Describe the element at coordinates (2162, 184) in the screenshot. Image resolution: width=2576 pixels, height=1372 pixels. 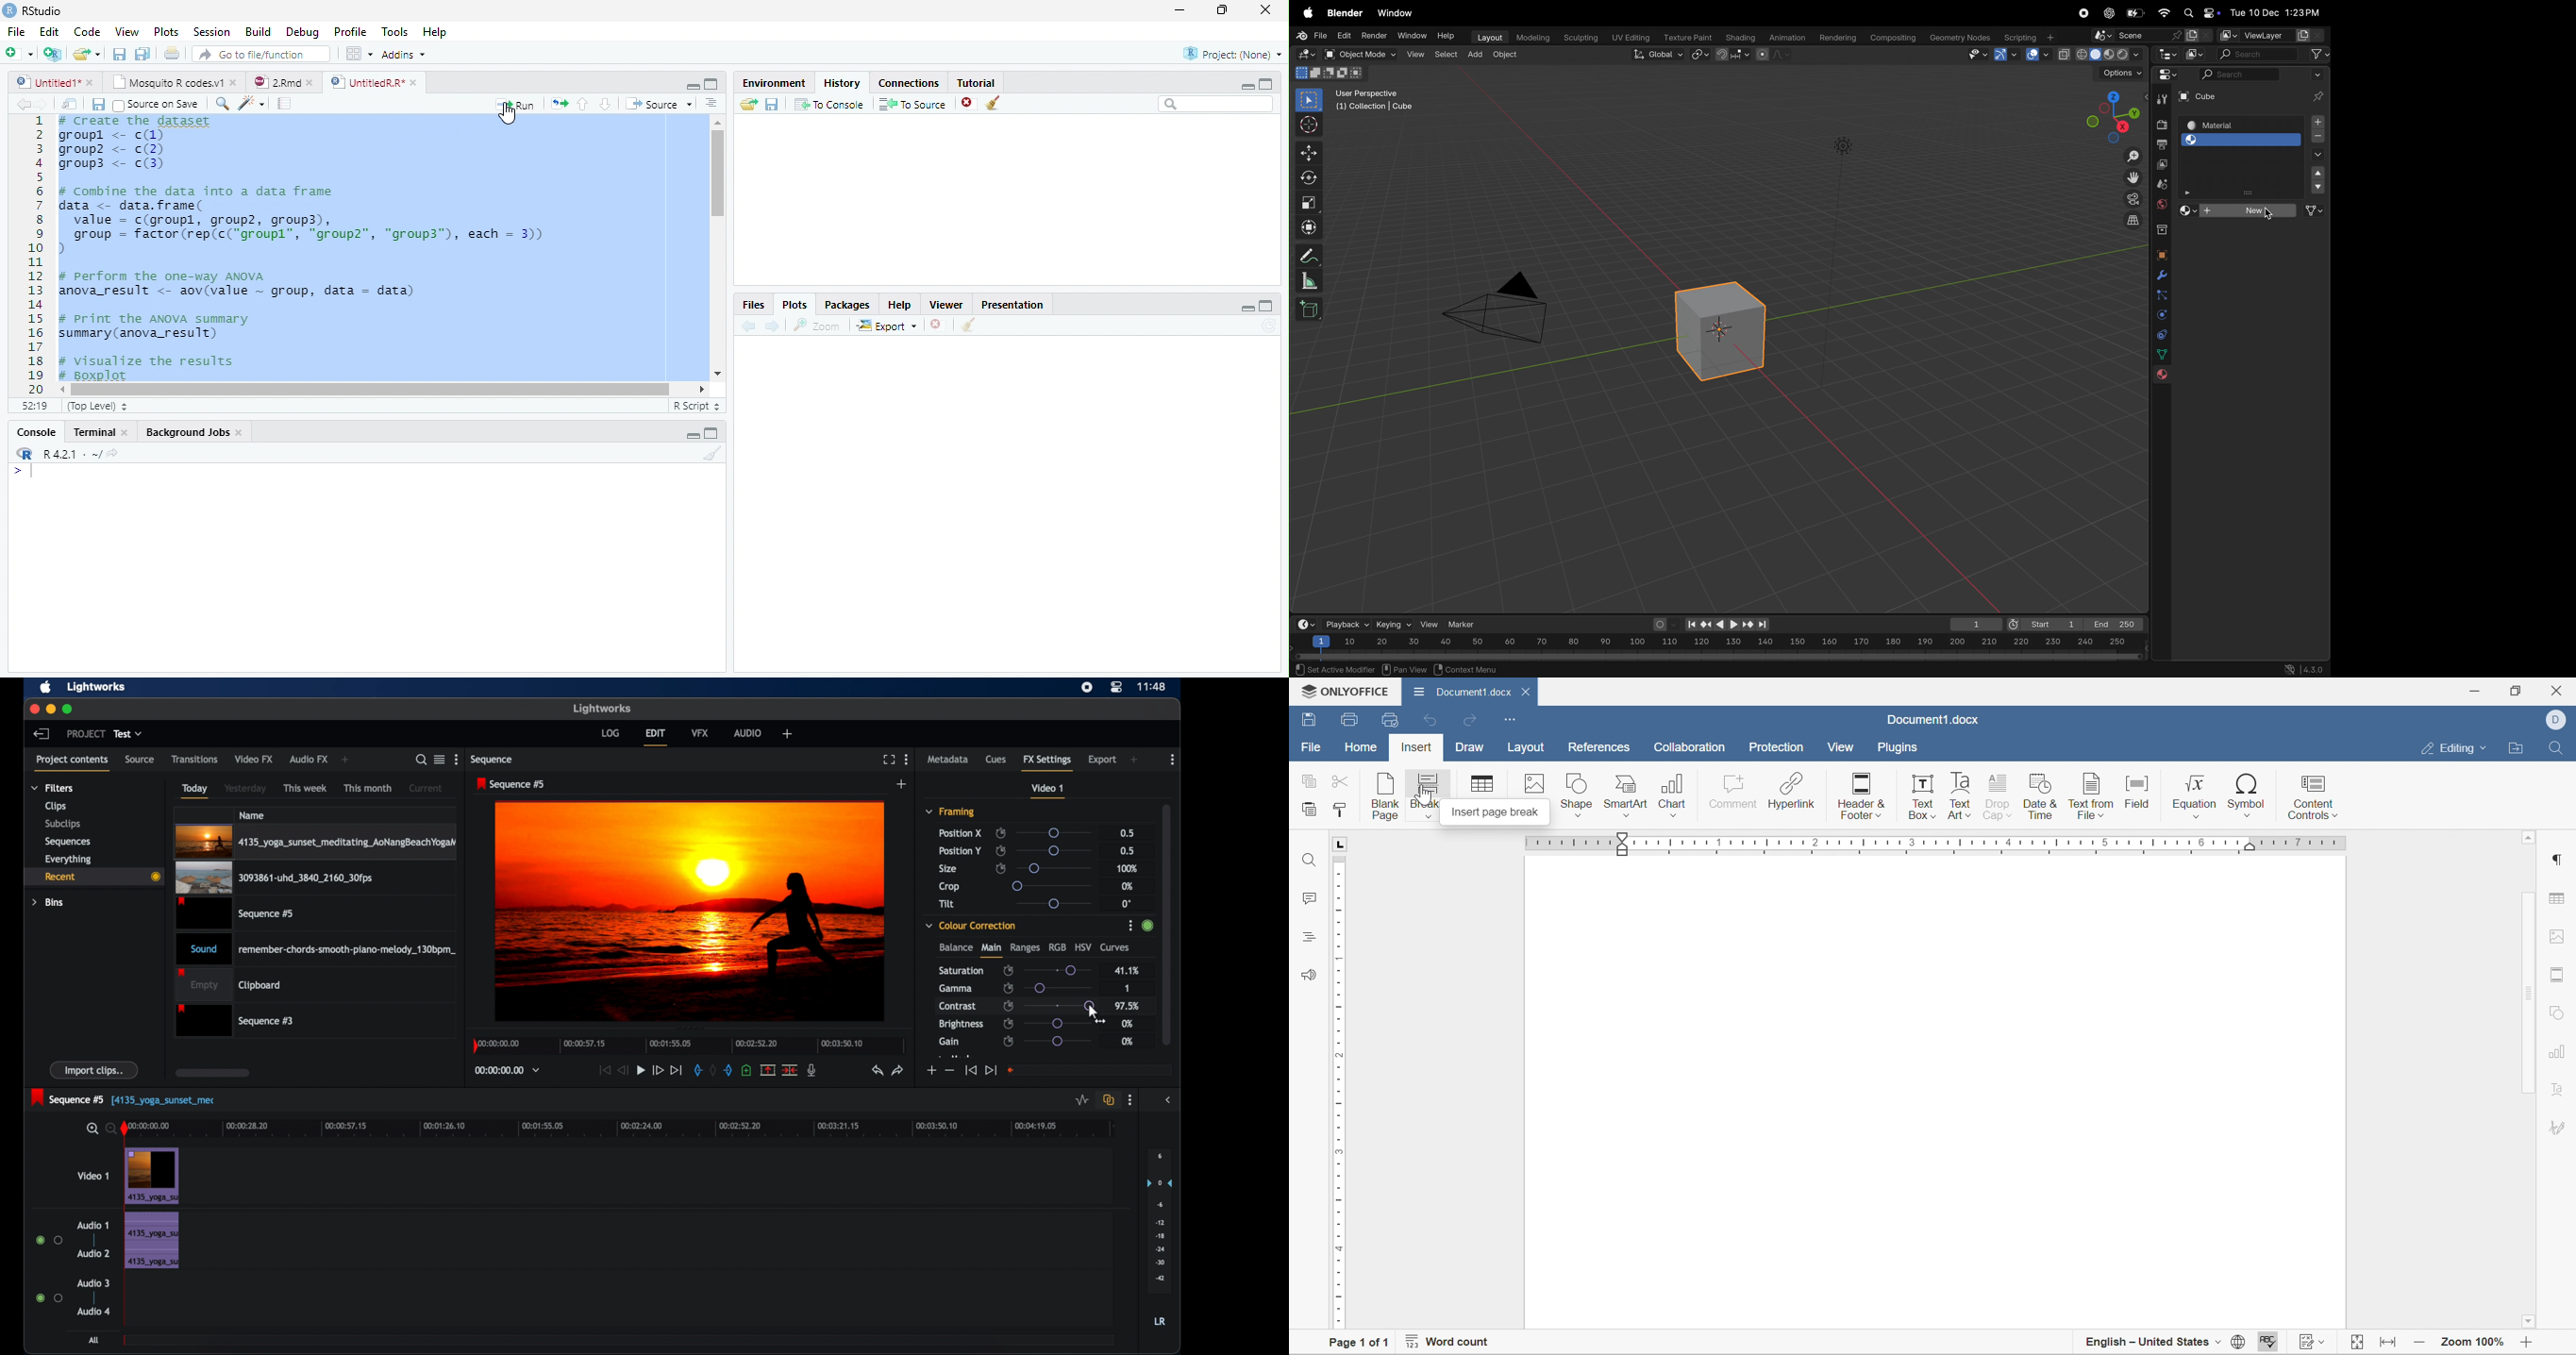
I see `scene` at that location.